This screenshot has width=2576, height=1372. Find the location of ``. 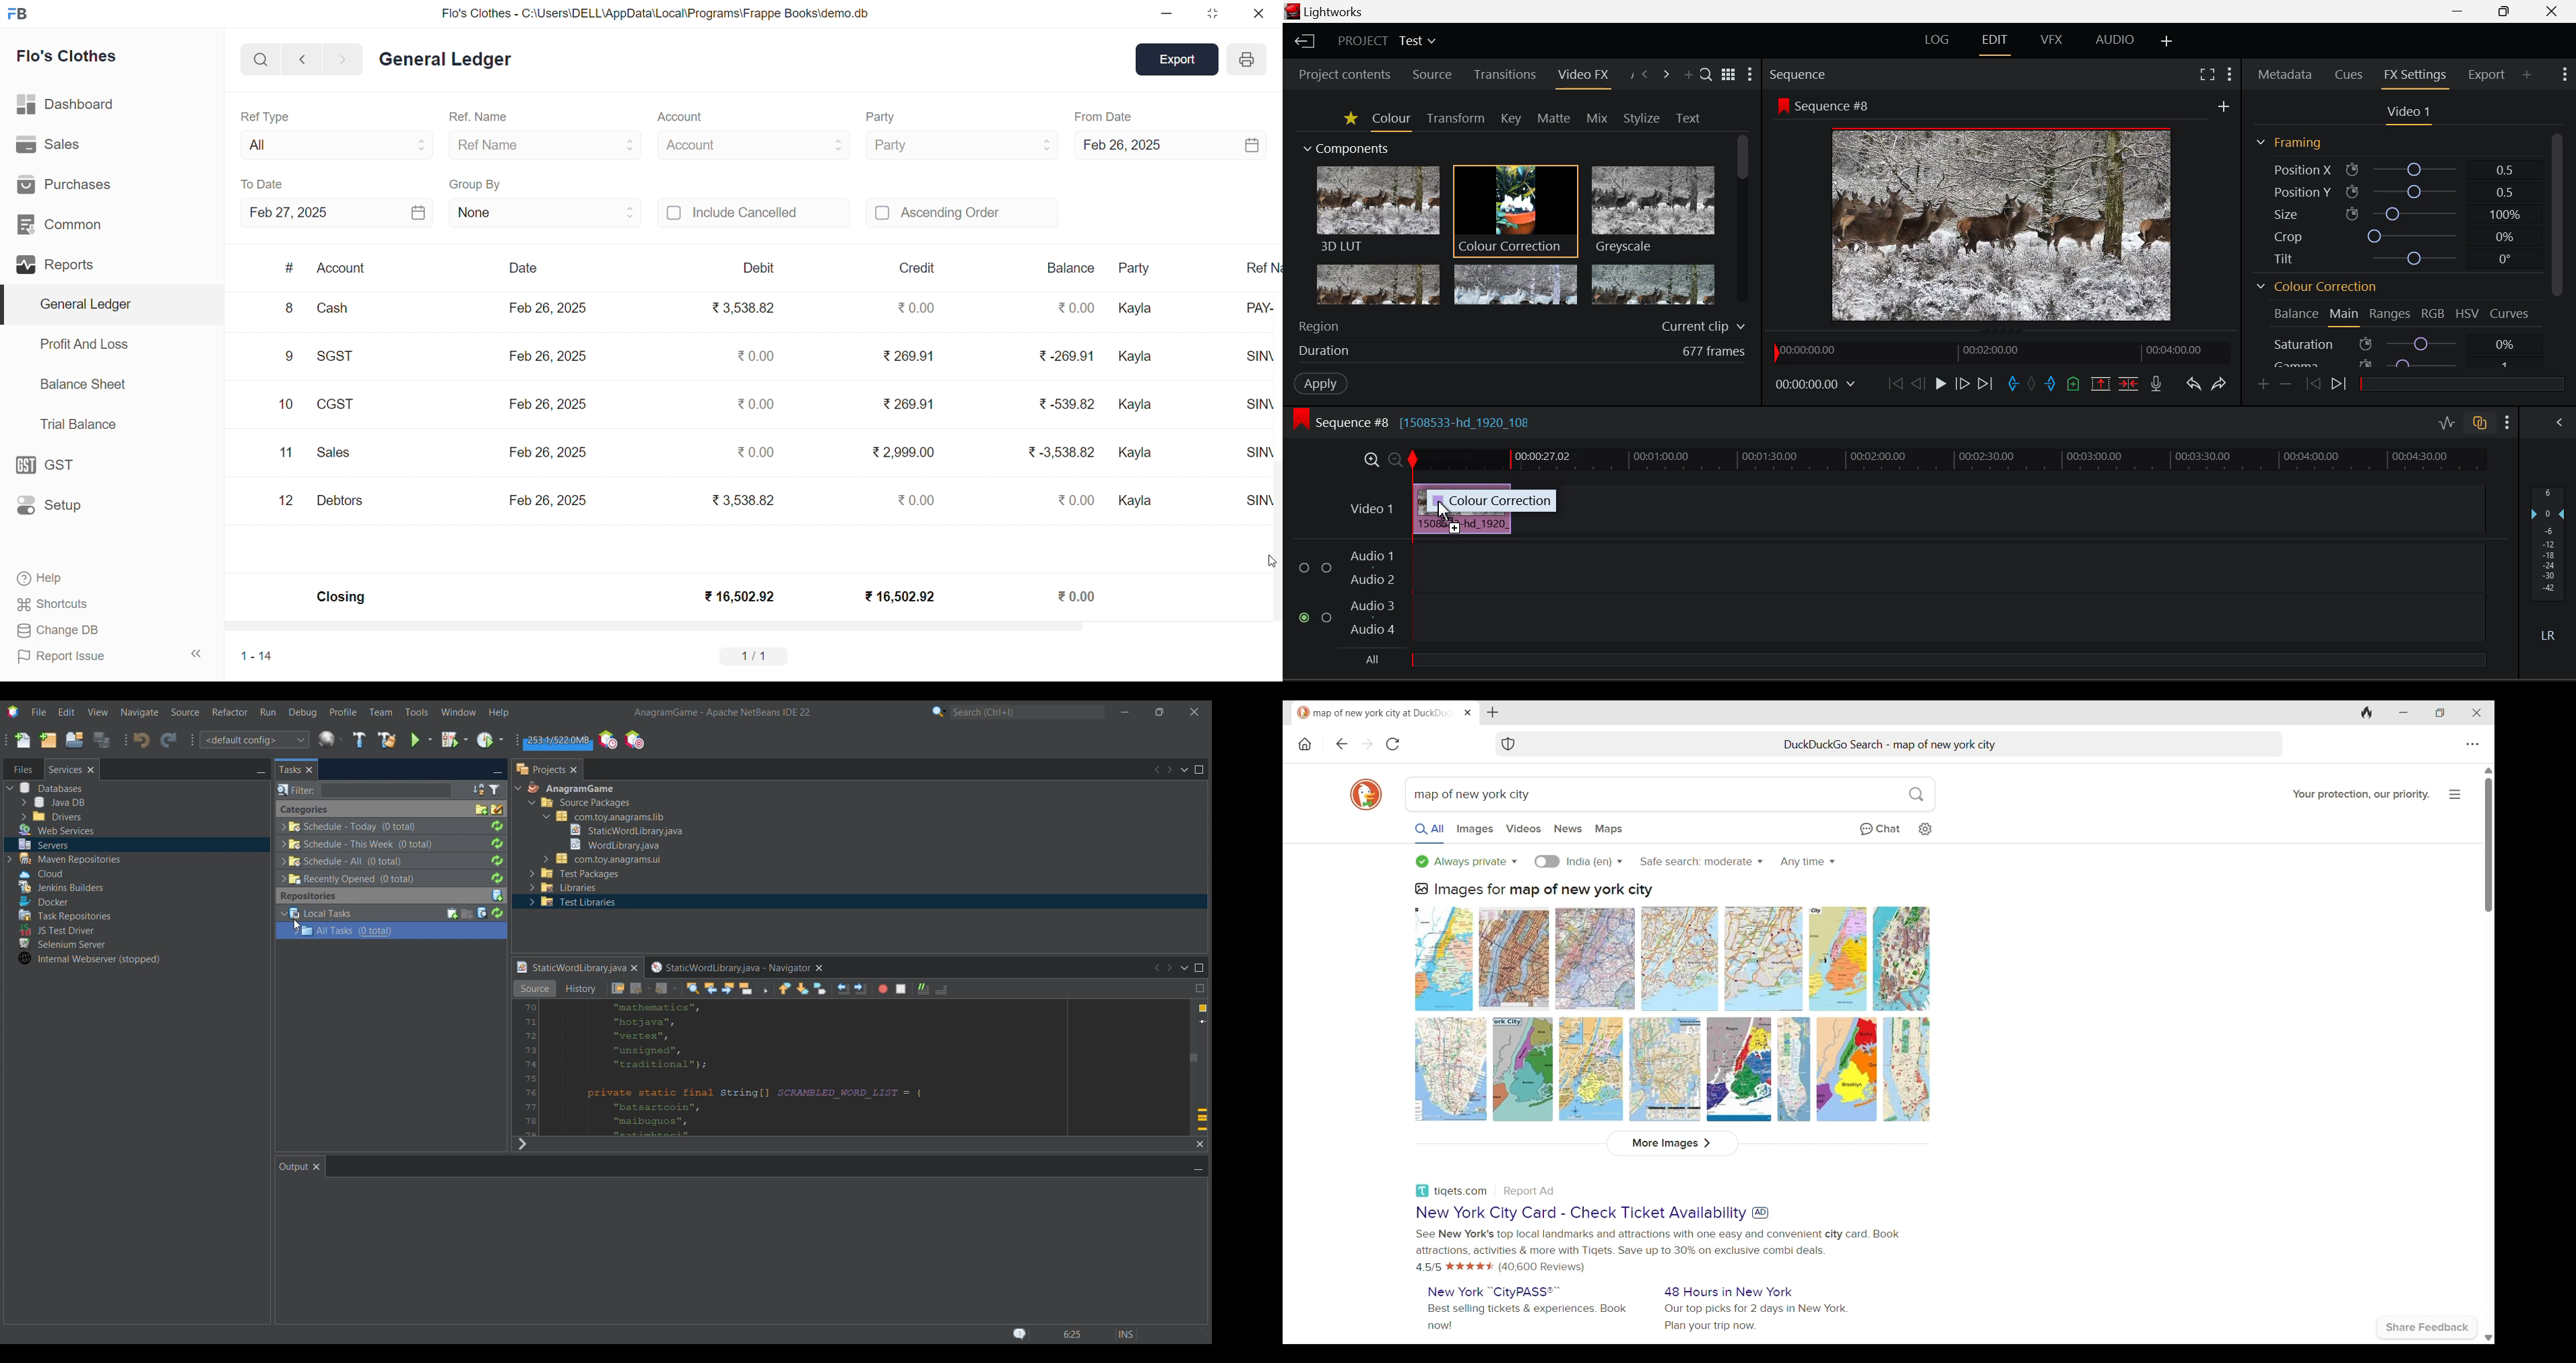

 is located at coordinates (857, 1070).